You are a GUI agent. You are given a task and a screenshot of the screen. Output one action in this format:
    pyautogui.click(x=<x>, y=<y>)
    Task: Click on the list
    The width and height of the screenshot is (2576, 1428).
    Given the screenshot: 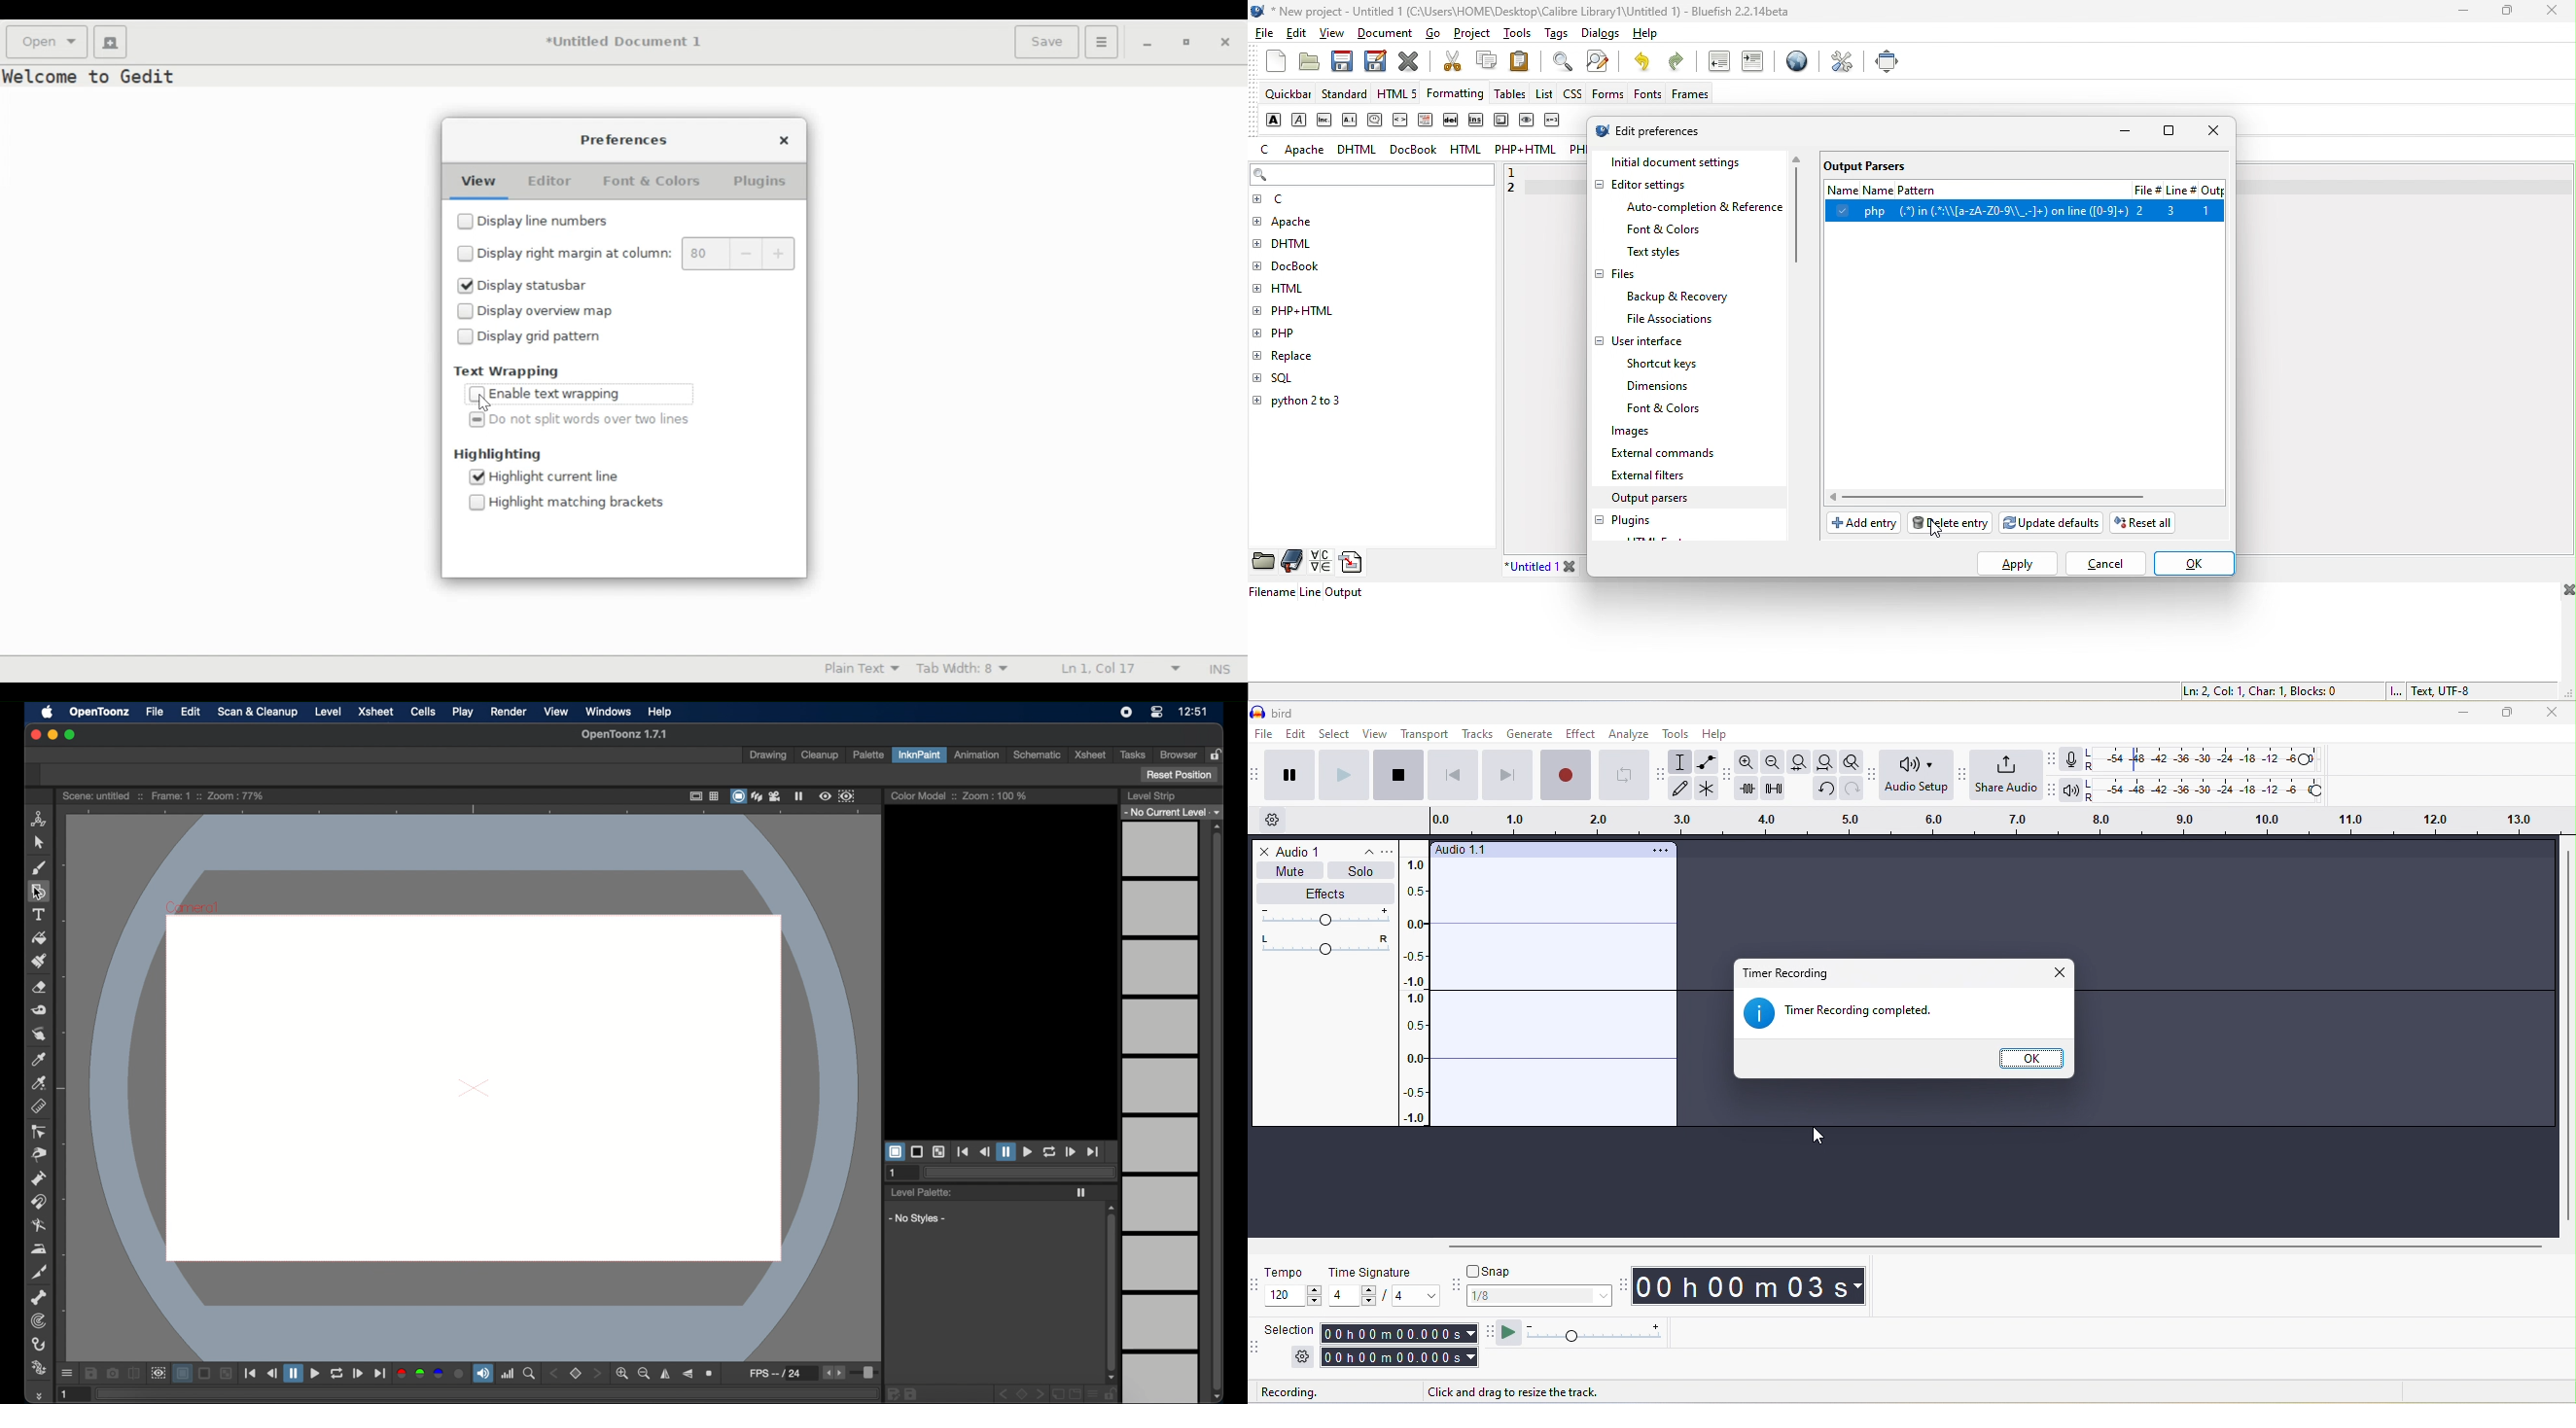 What is the action you would take?
    pyautogui.click(x=1544, y=93)
    